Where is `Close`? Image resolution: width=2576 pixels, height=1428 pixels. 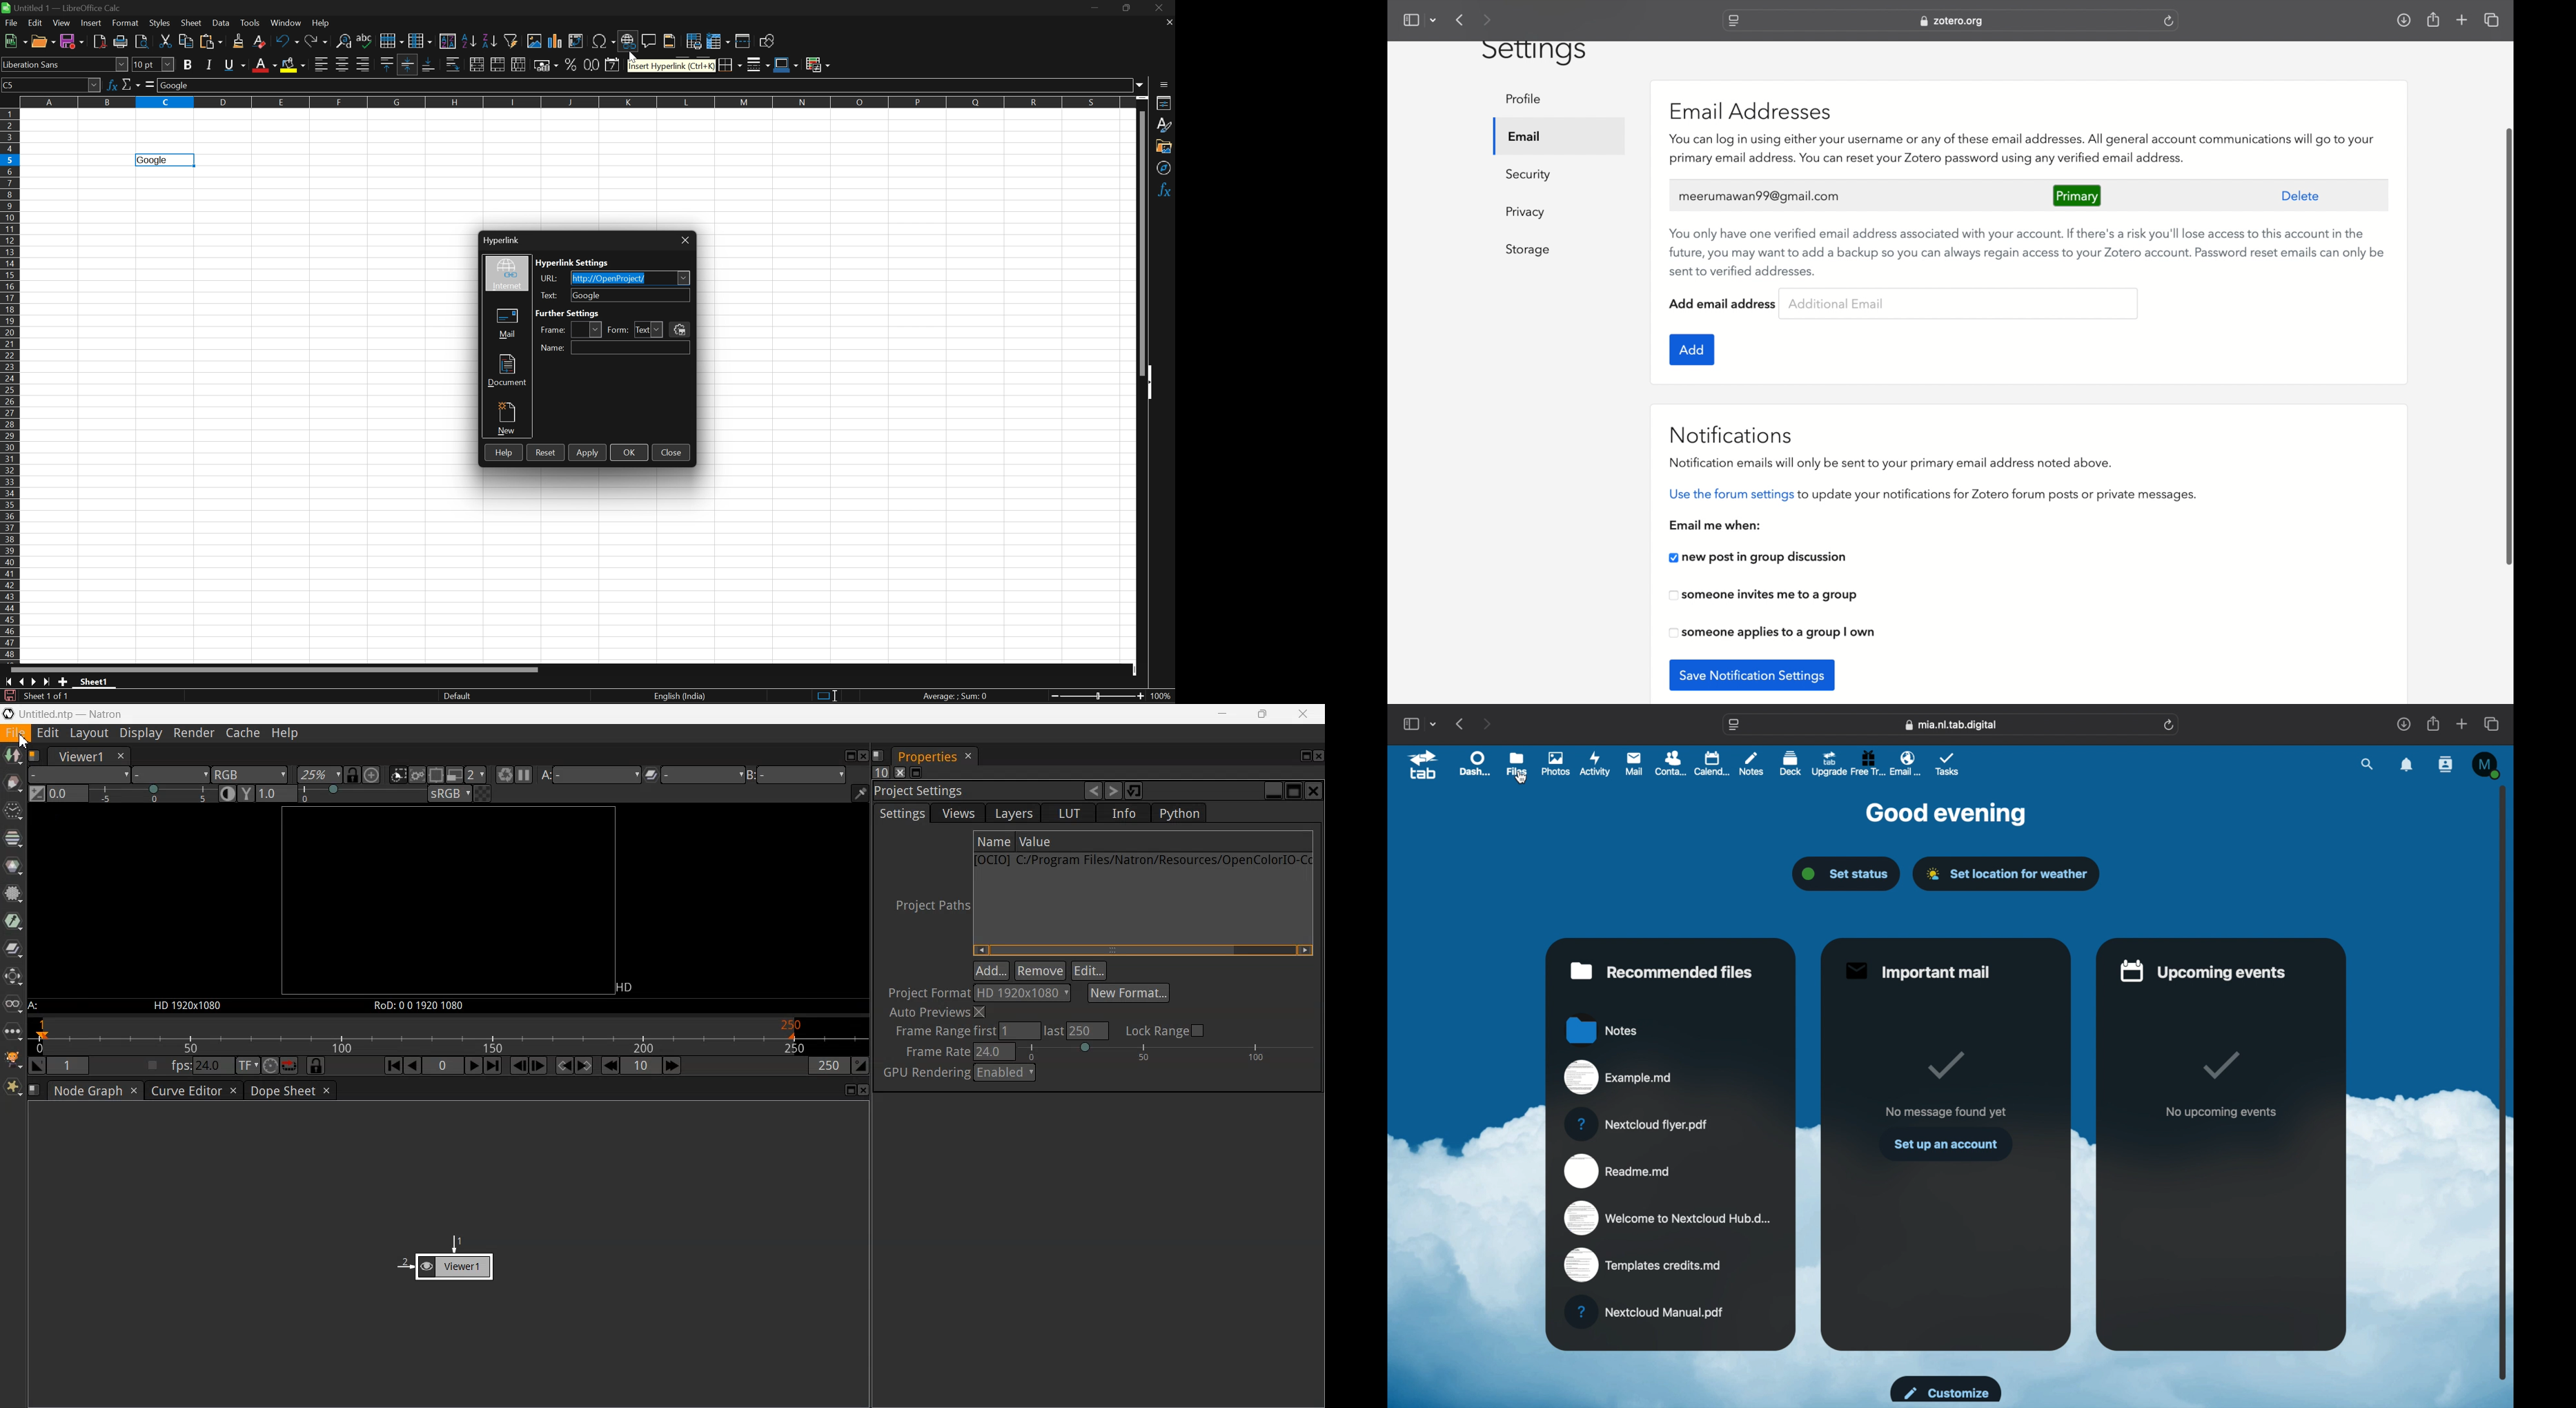 Close is located at coordinates (1317, 757).